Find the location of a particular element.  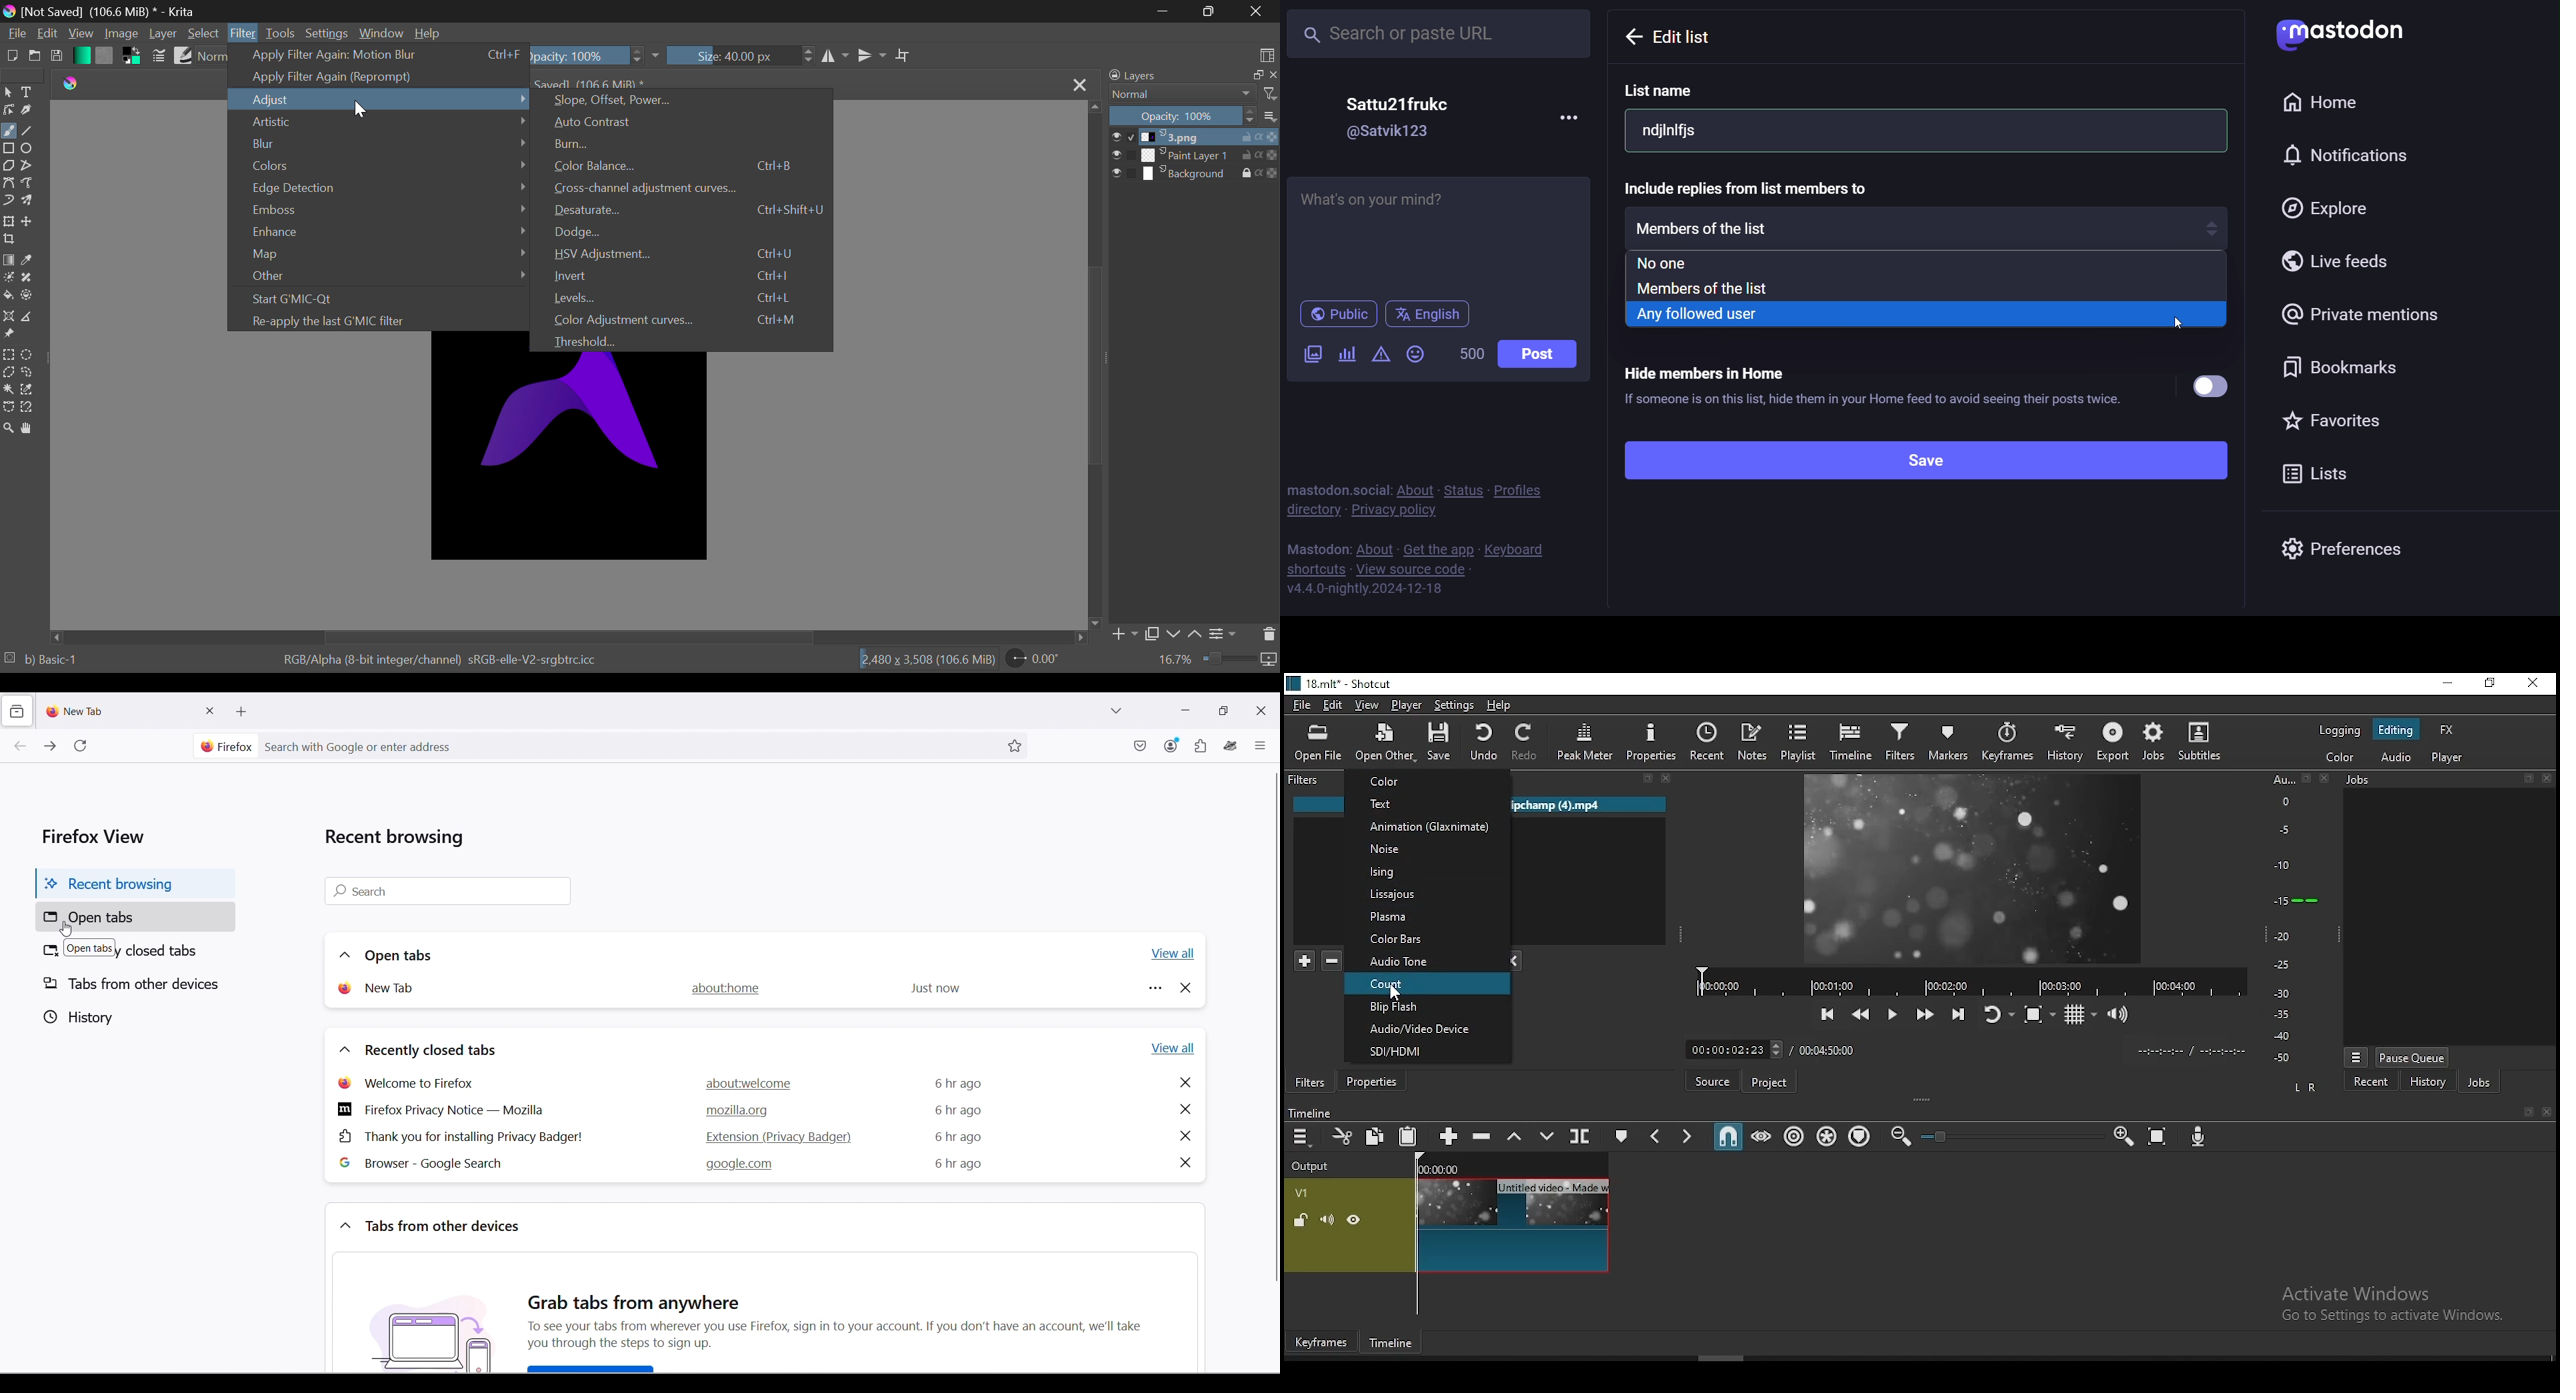

skip to previous point is located at coordinates (1827, 1014).